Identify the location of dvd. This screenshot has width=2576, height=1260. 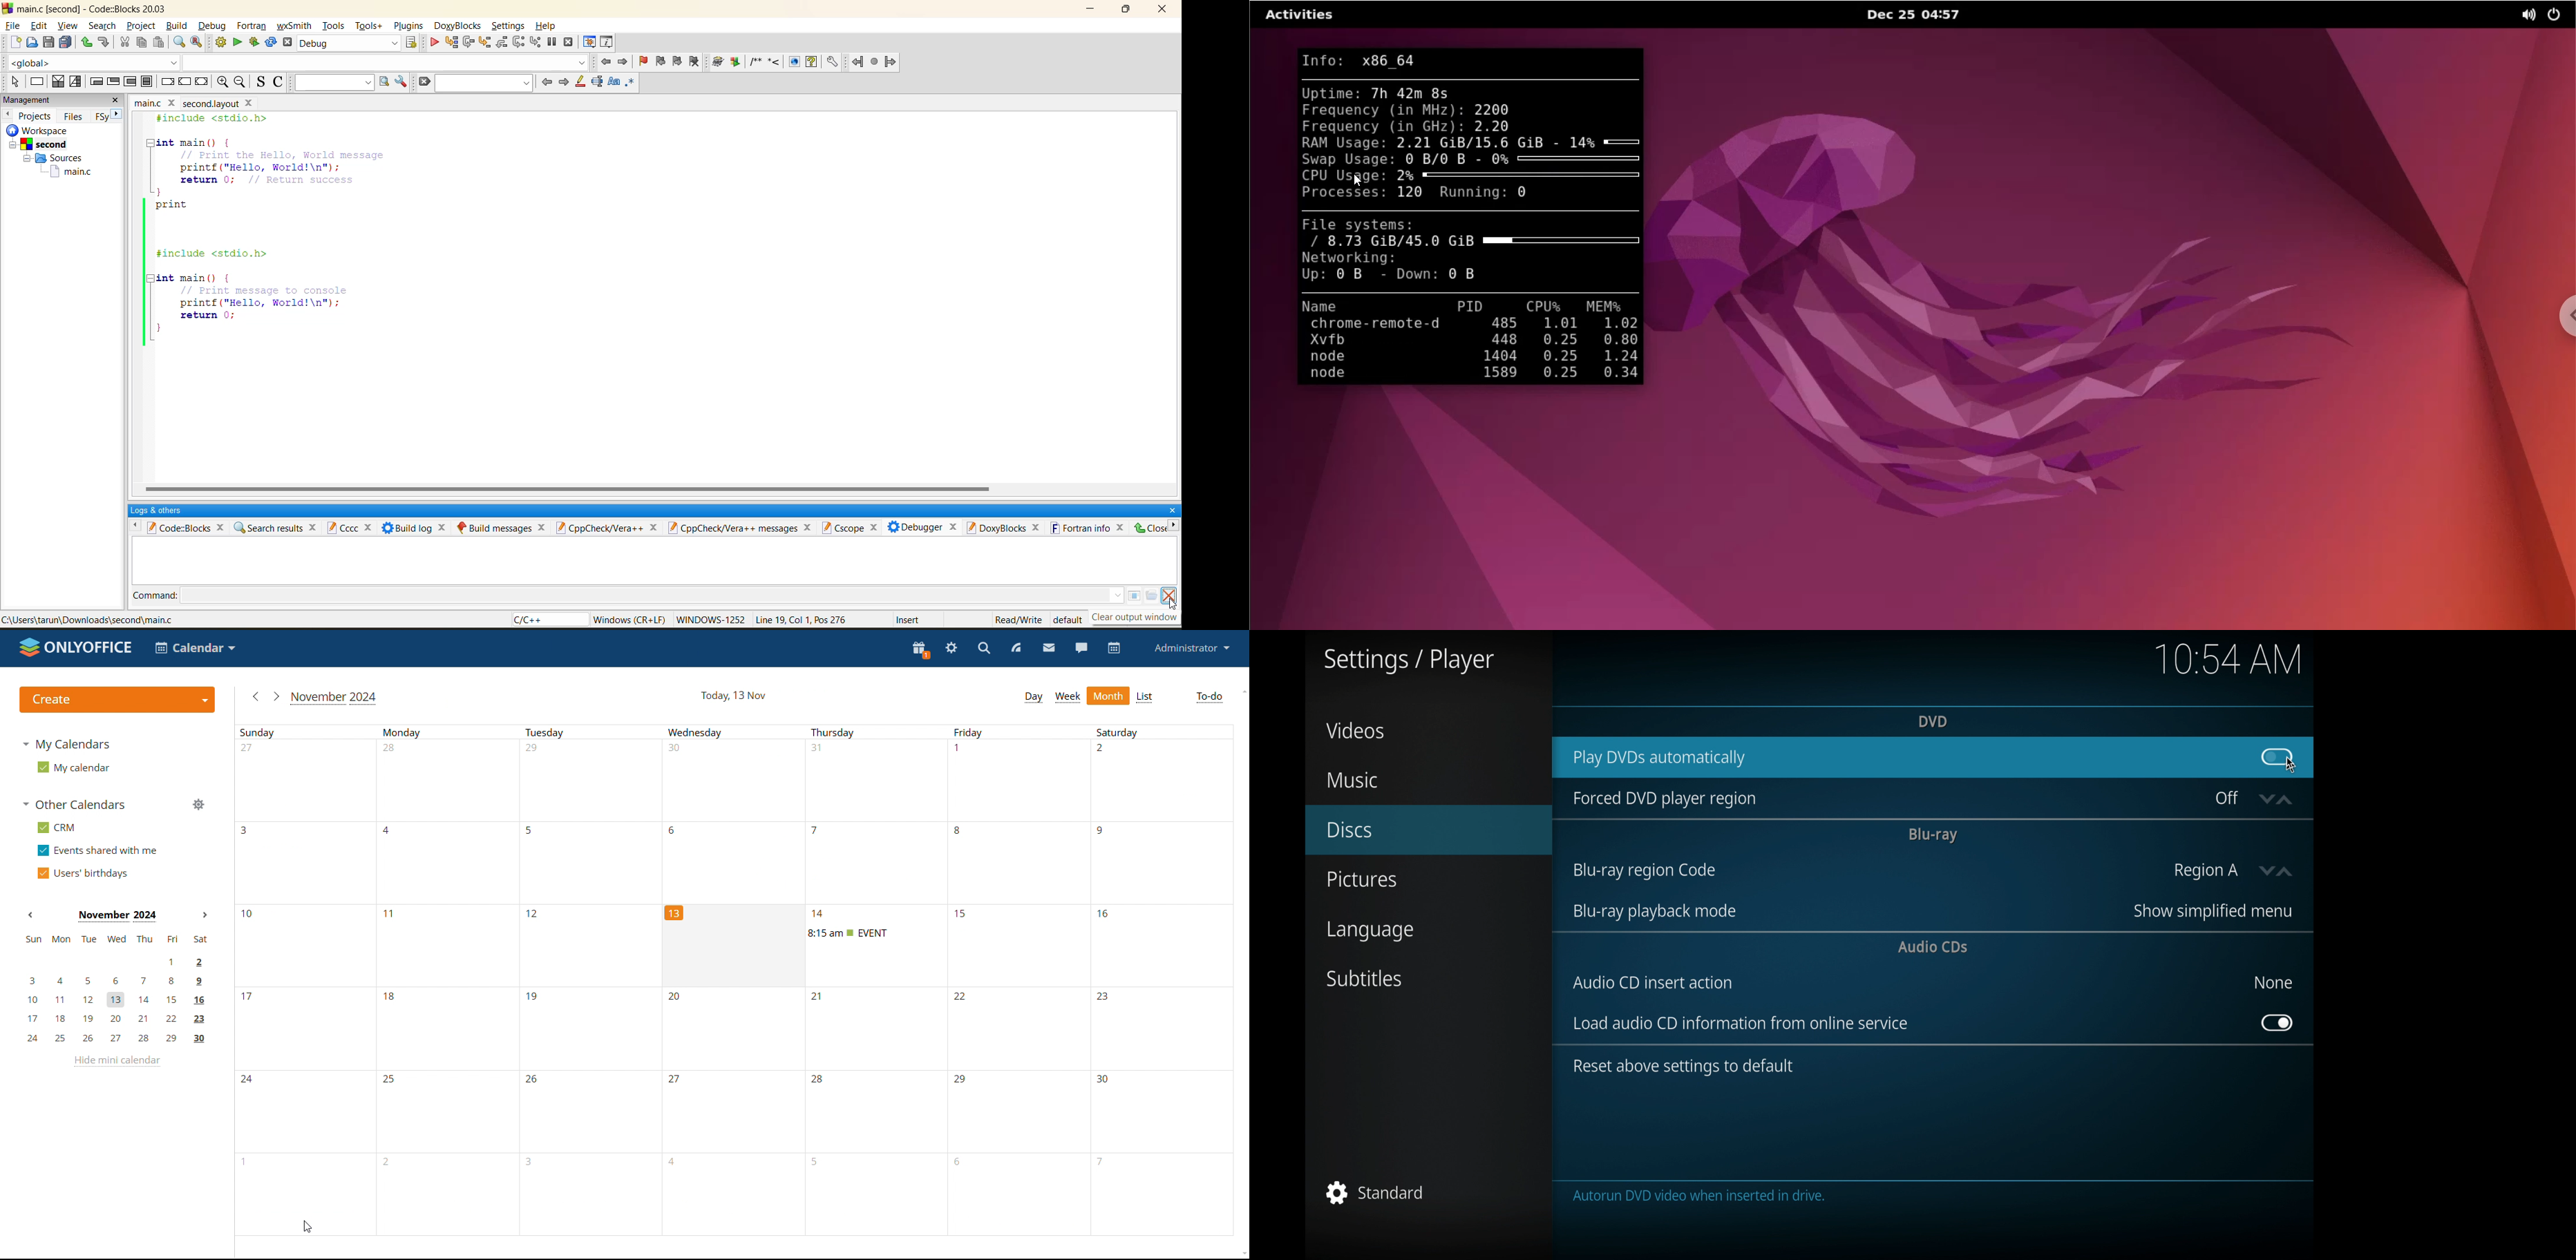
(1932, 720).